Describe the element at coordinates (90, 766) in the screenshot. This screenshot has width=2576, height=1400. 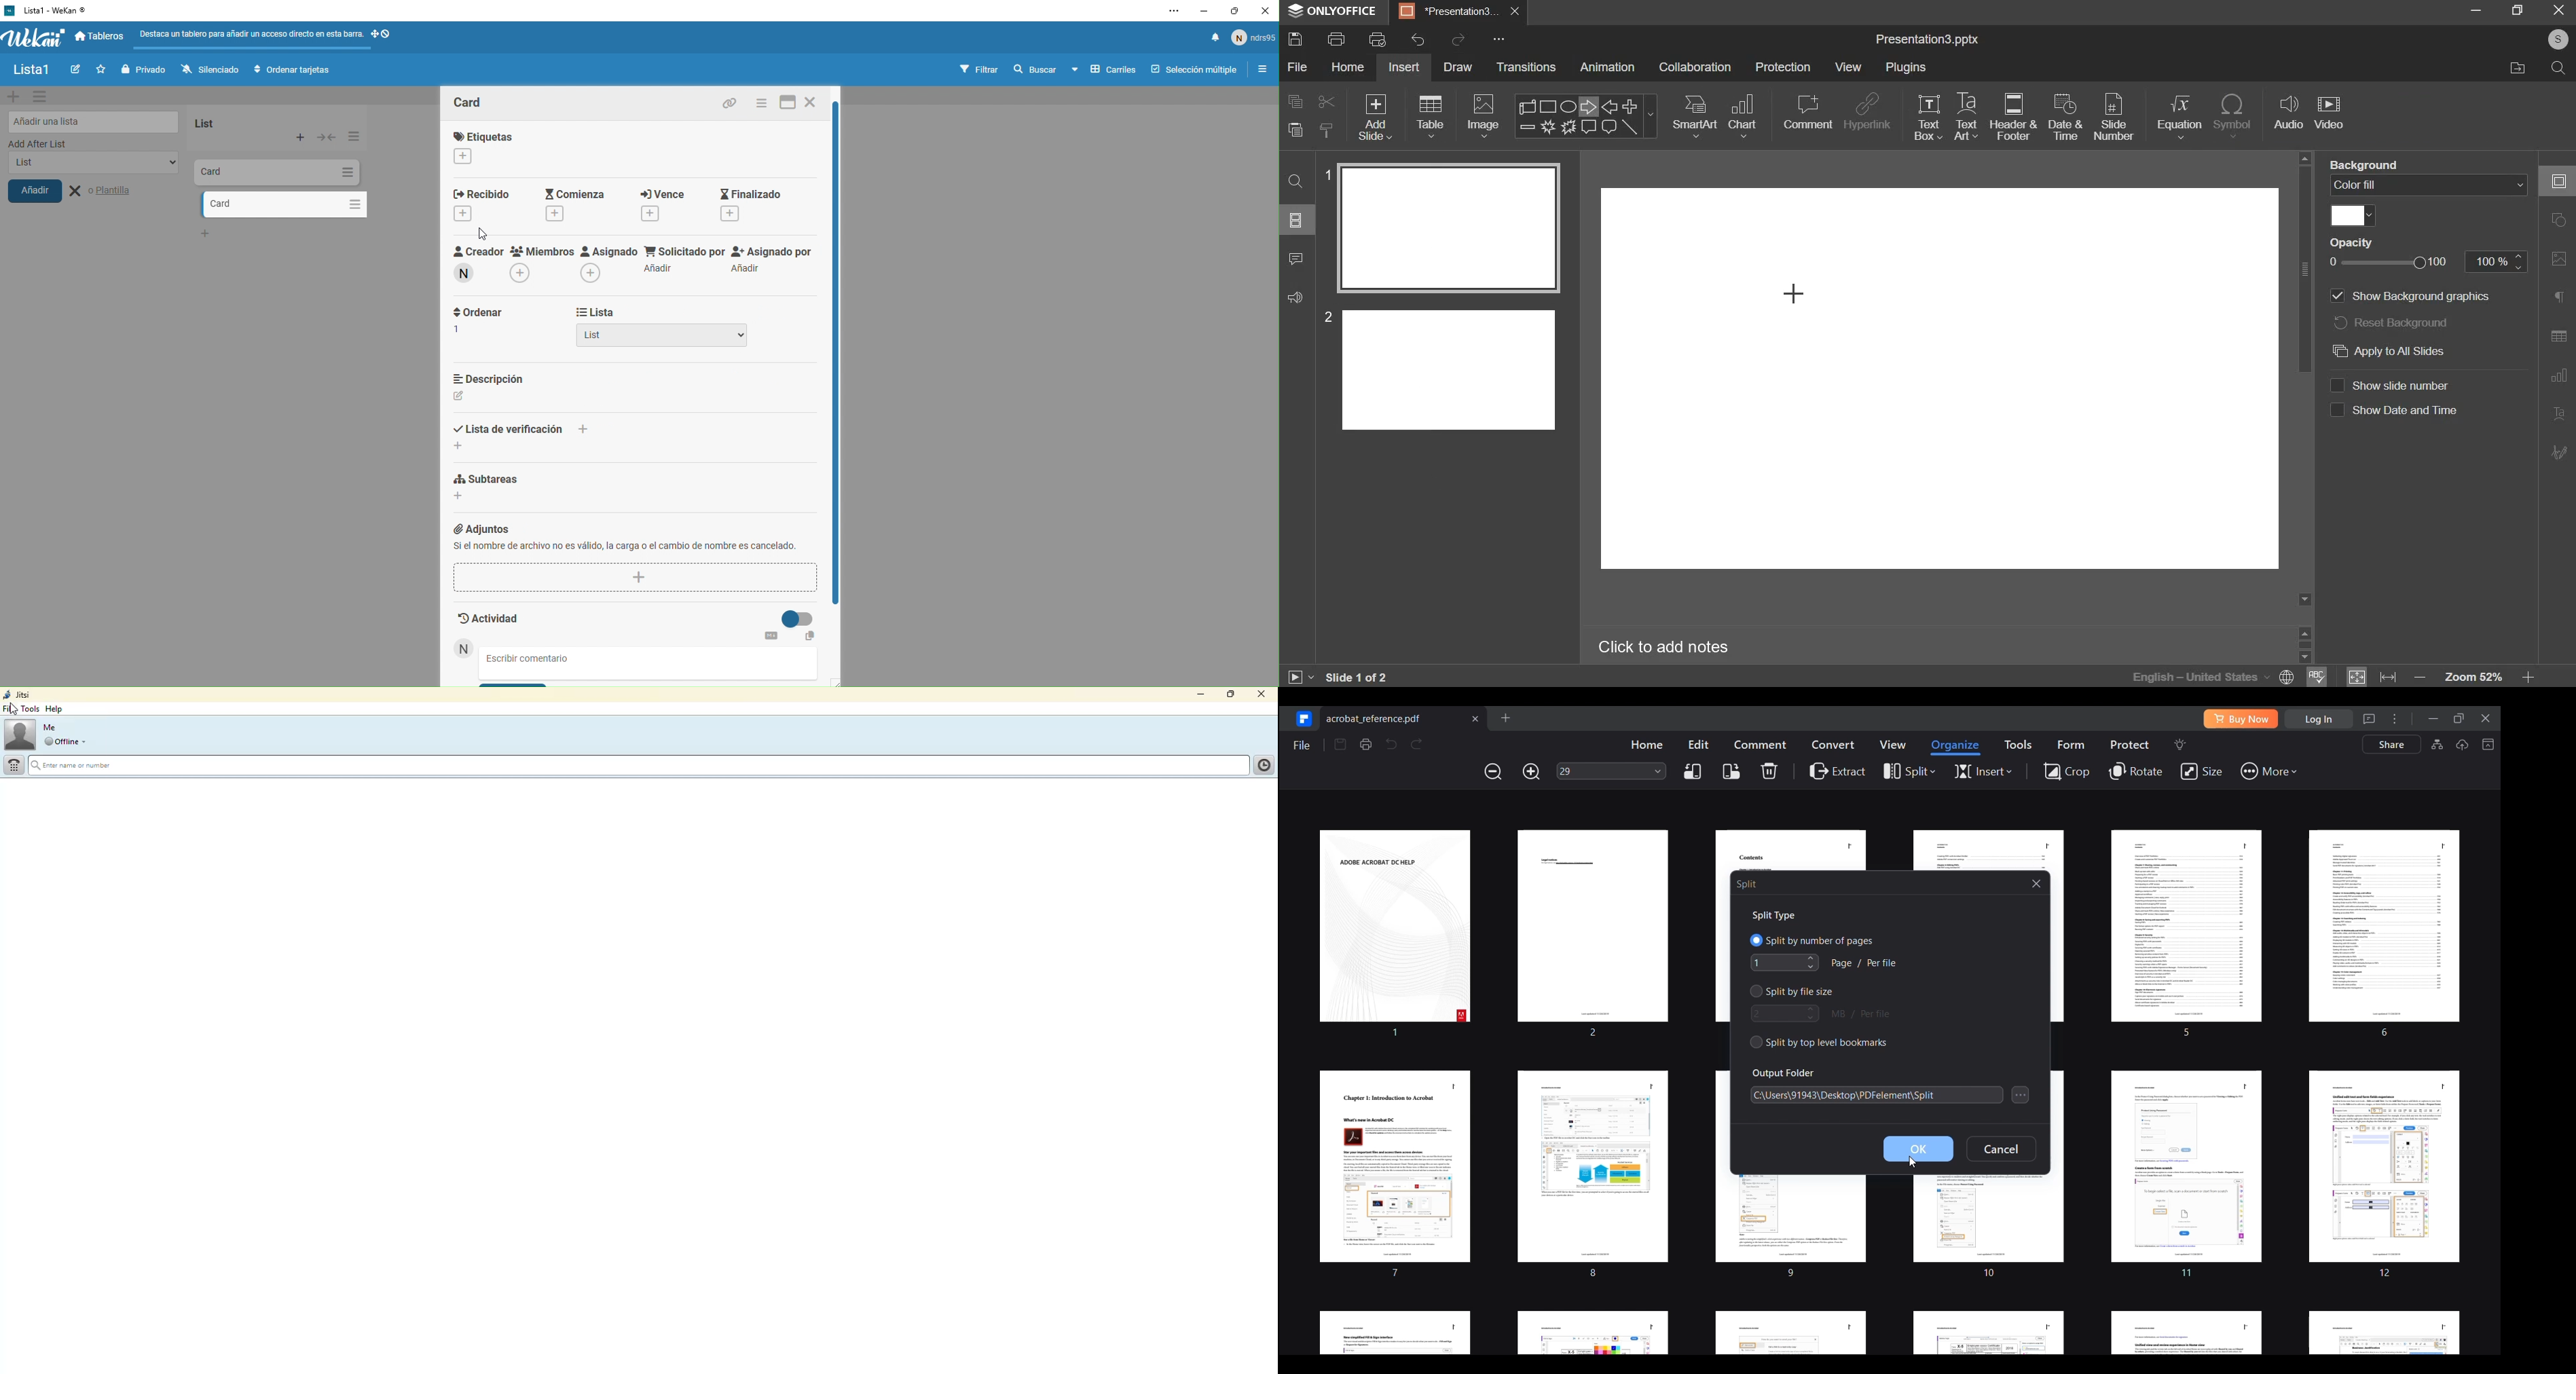
I see `enter name or number` at that location.